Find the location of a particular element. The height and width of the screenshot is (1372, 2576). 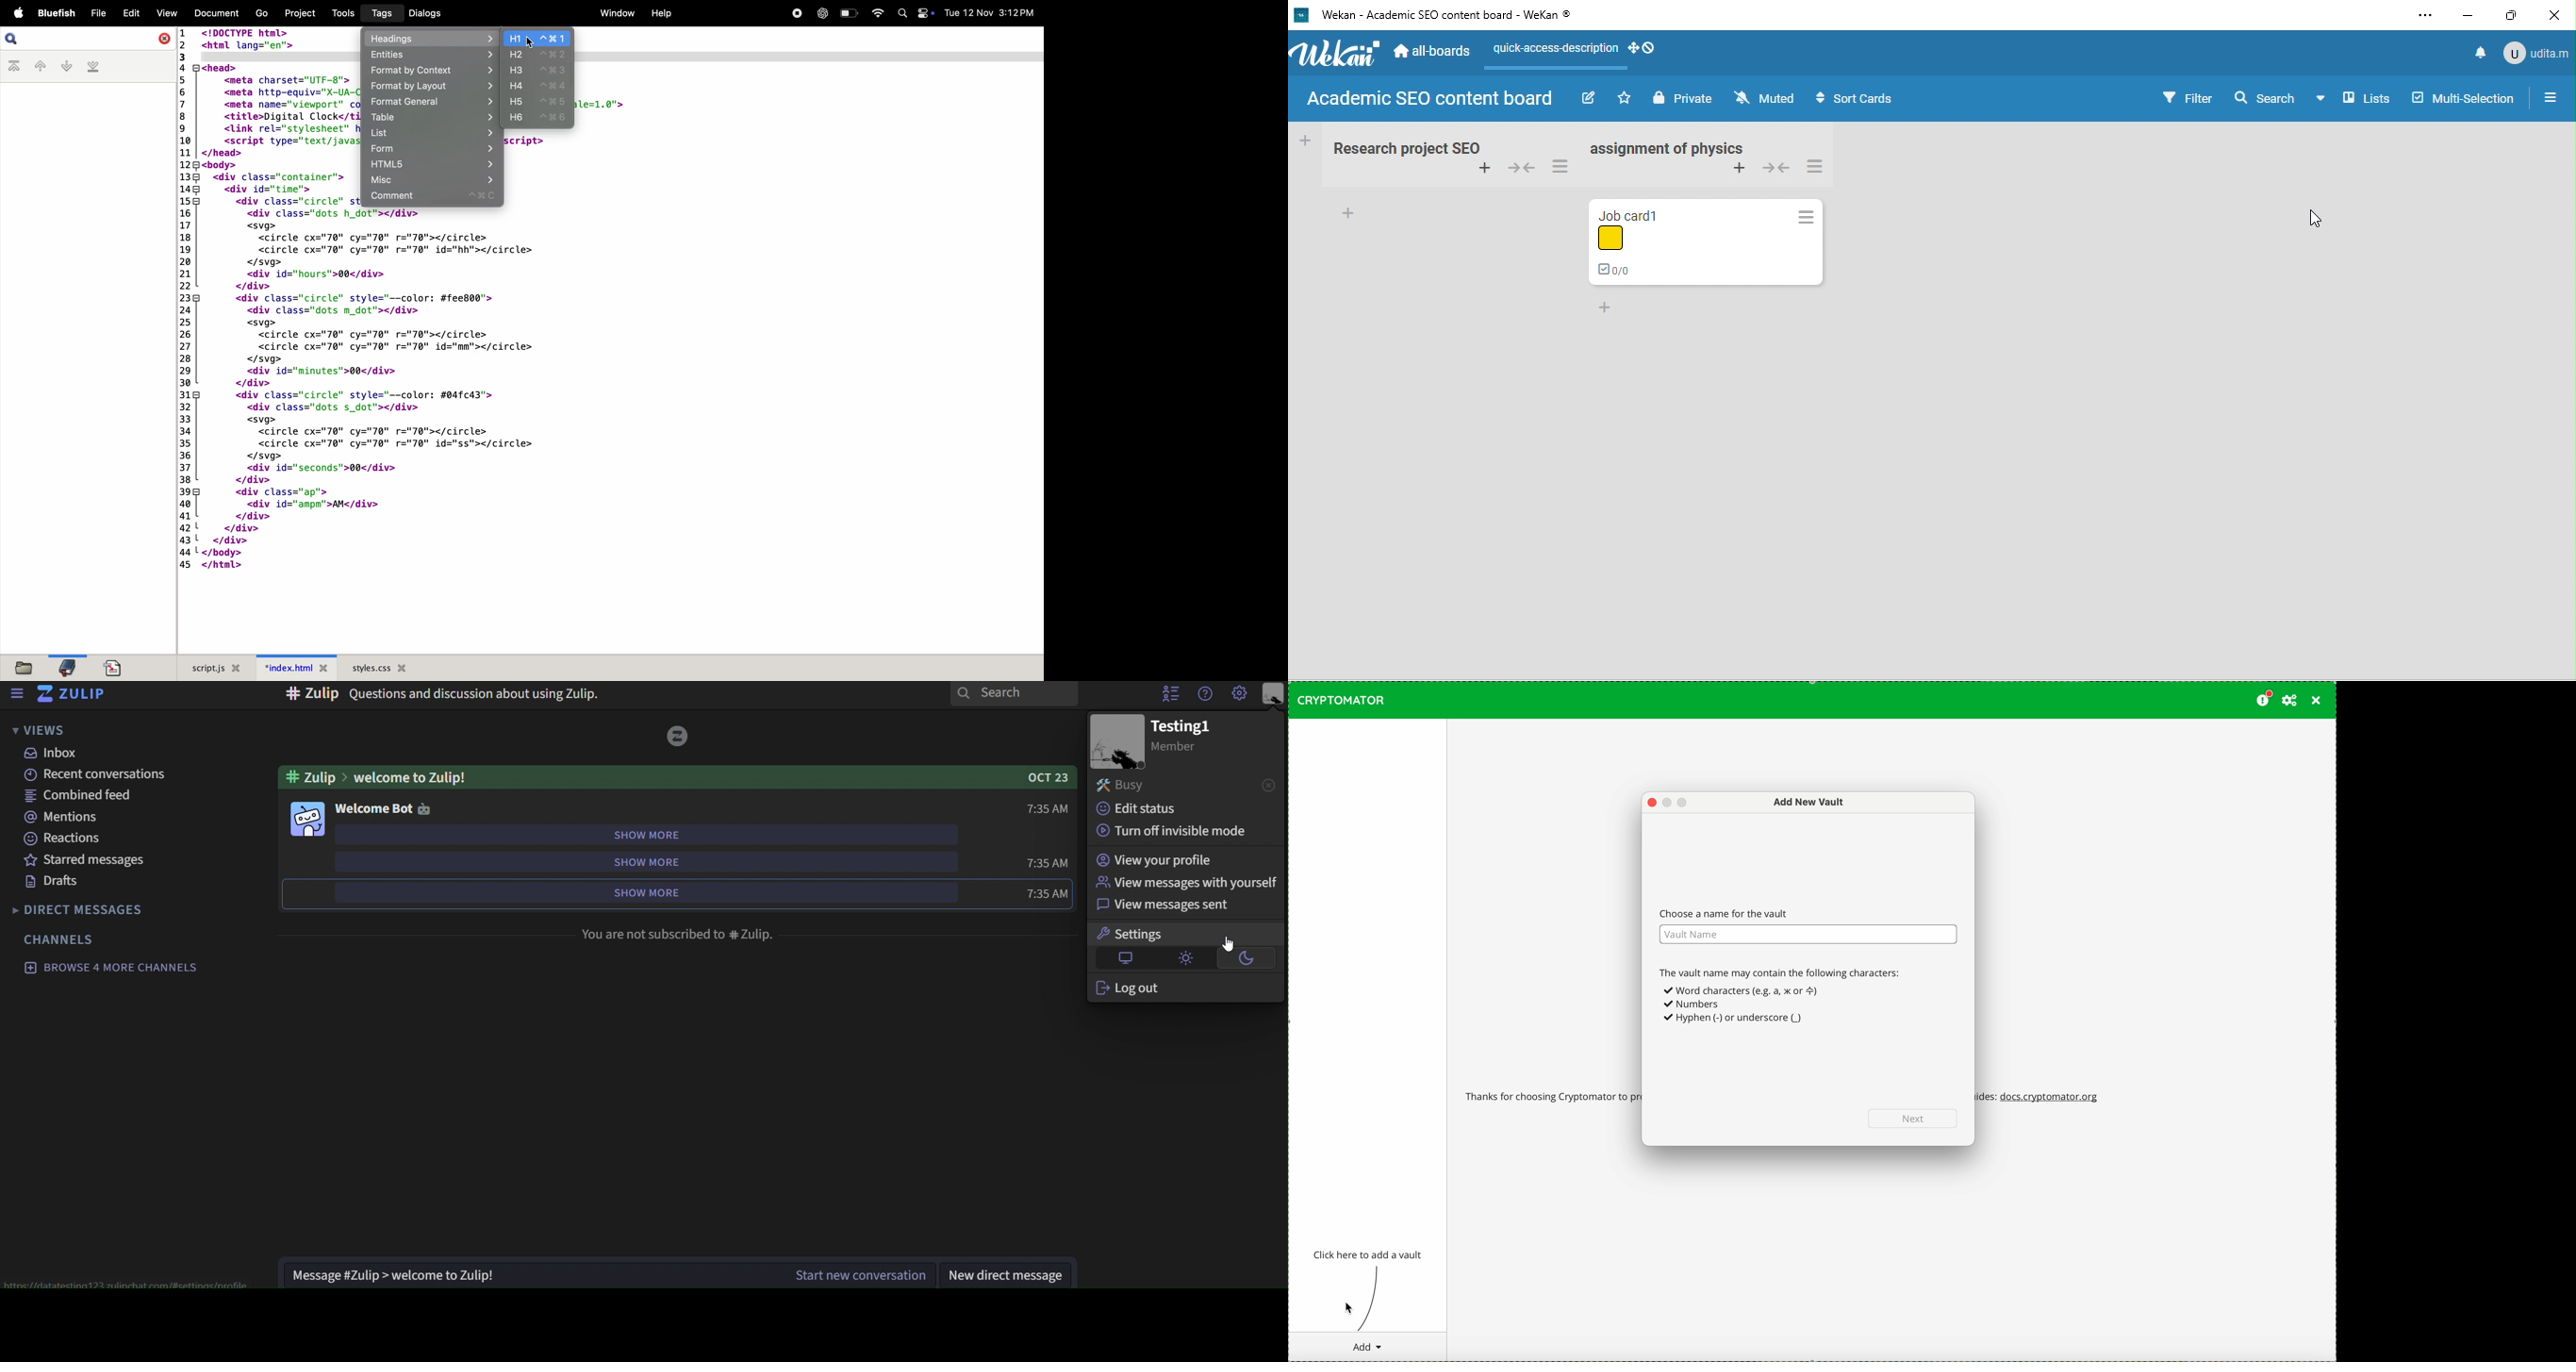

search is located at coordinates (1014, 695).